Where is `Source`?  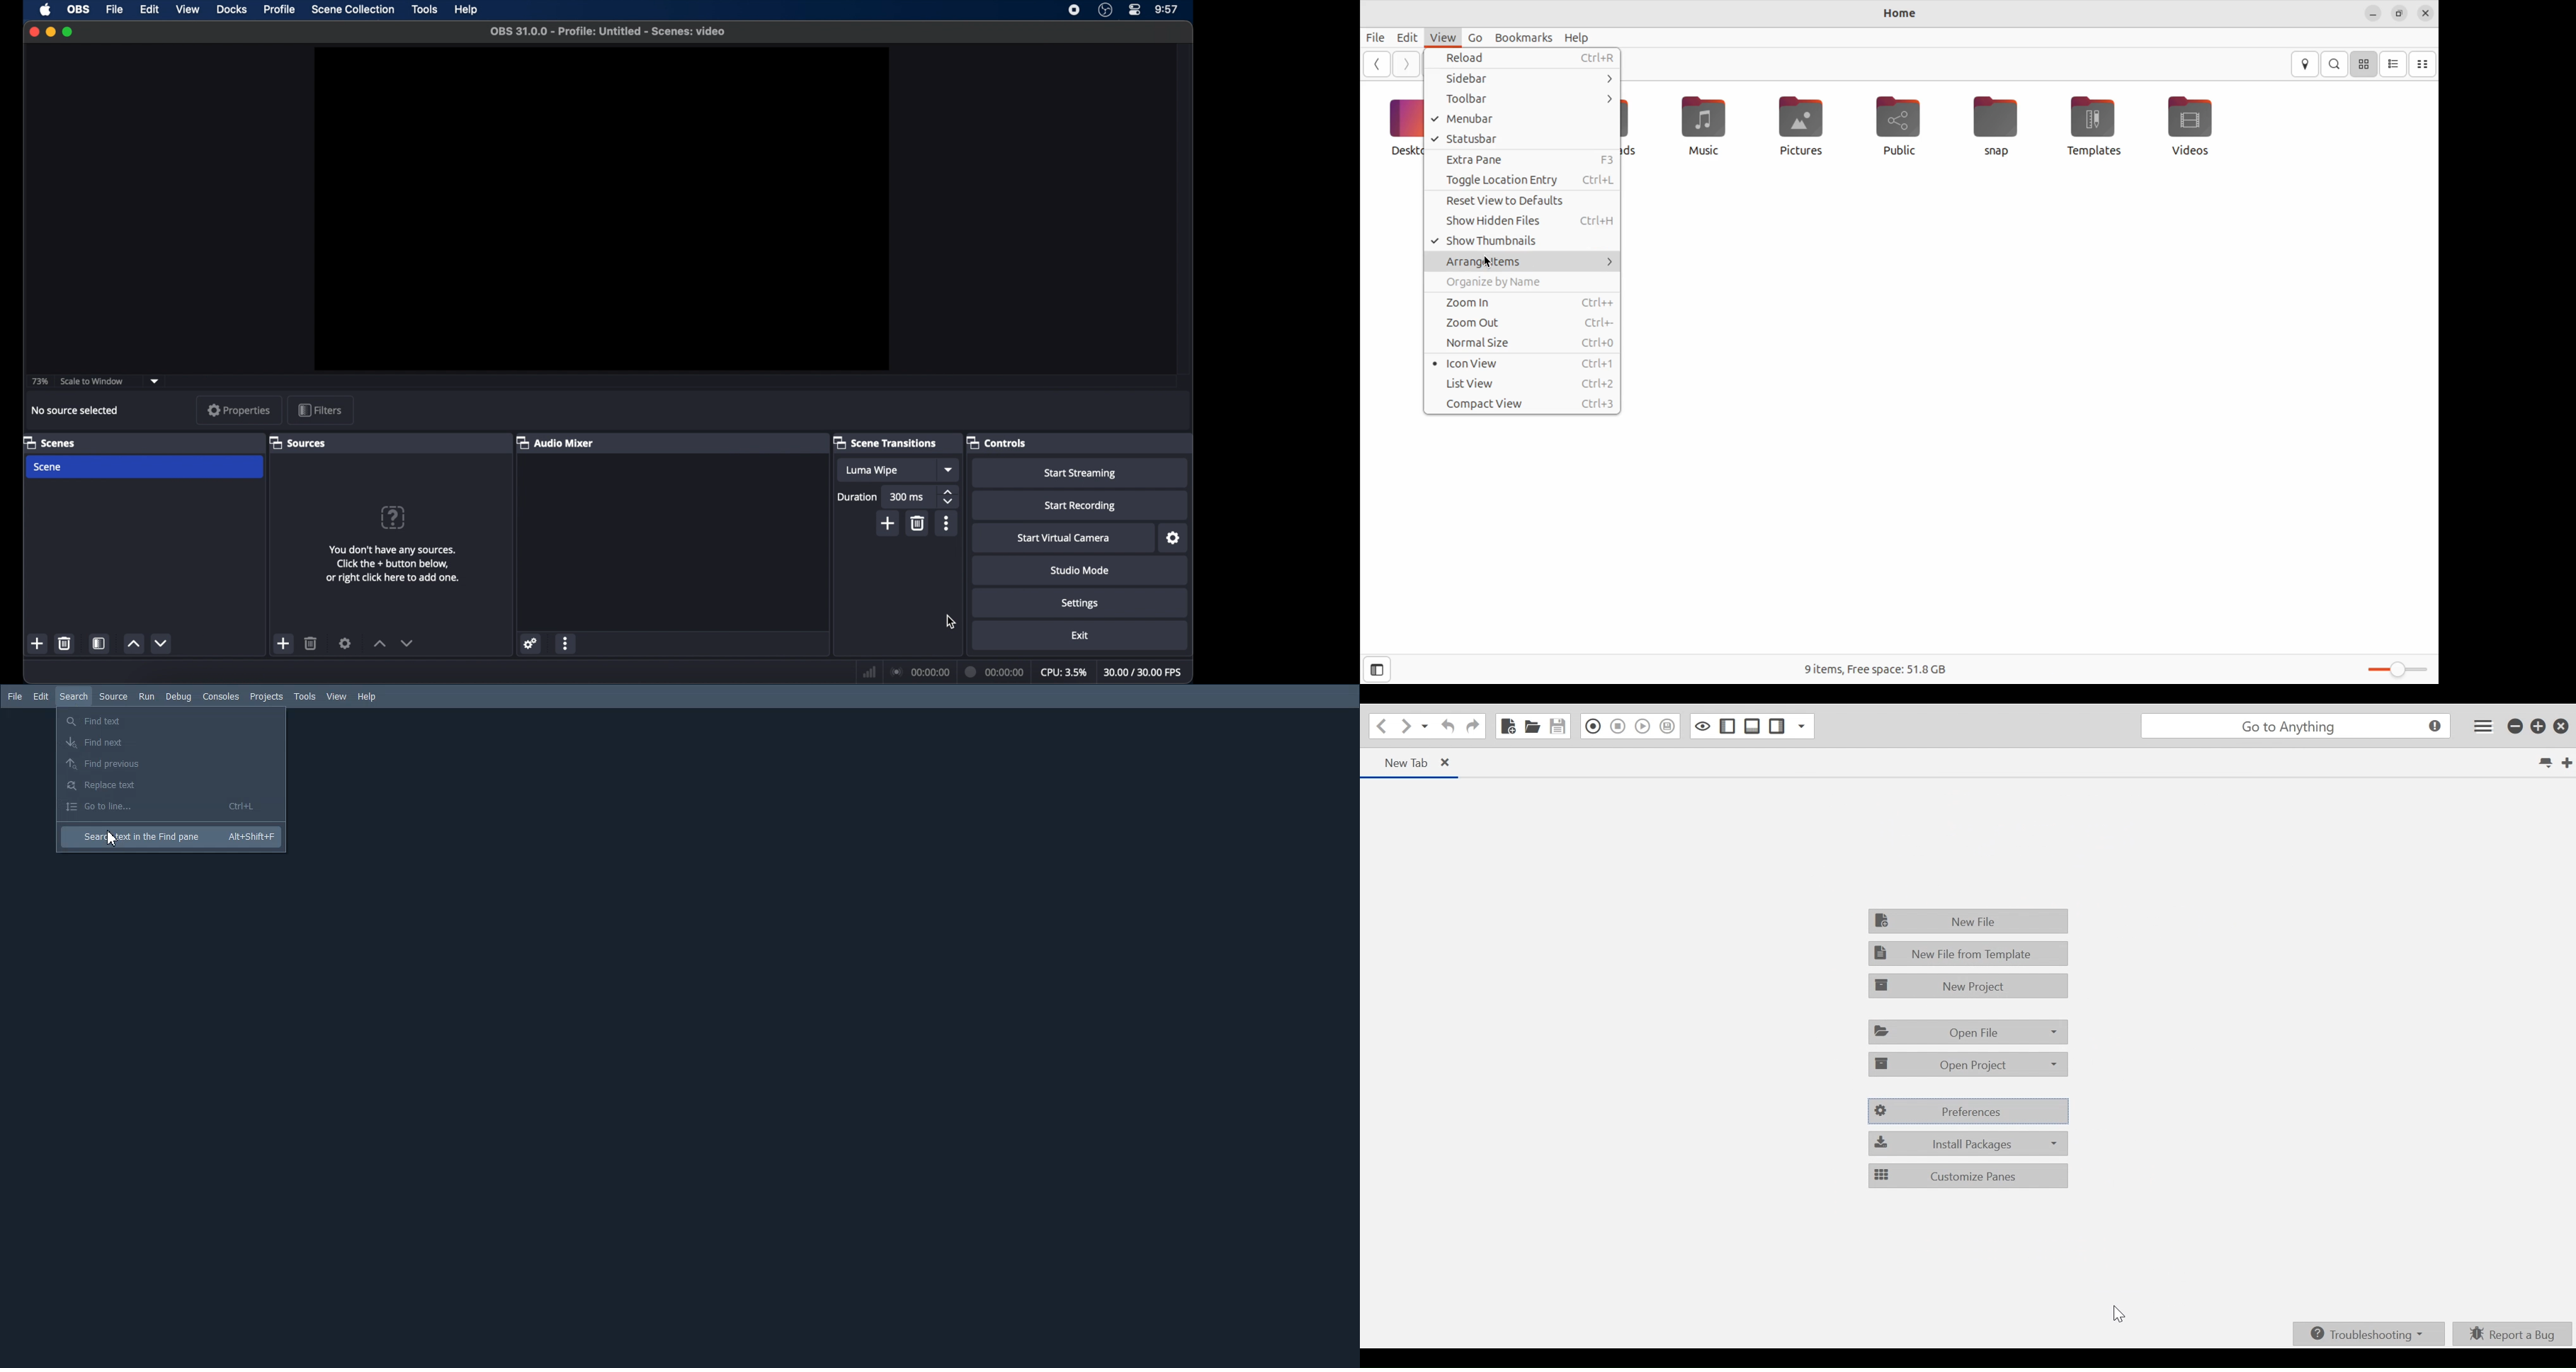
Source is located at coordinates (113, 696).